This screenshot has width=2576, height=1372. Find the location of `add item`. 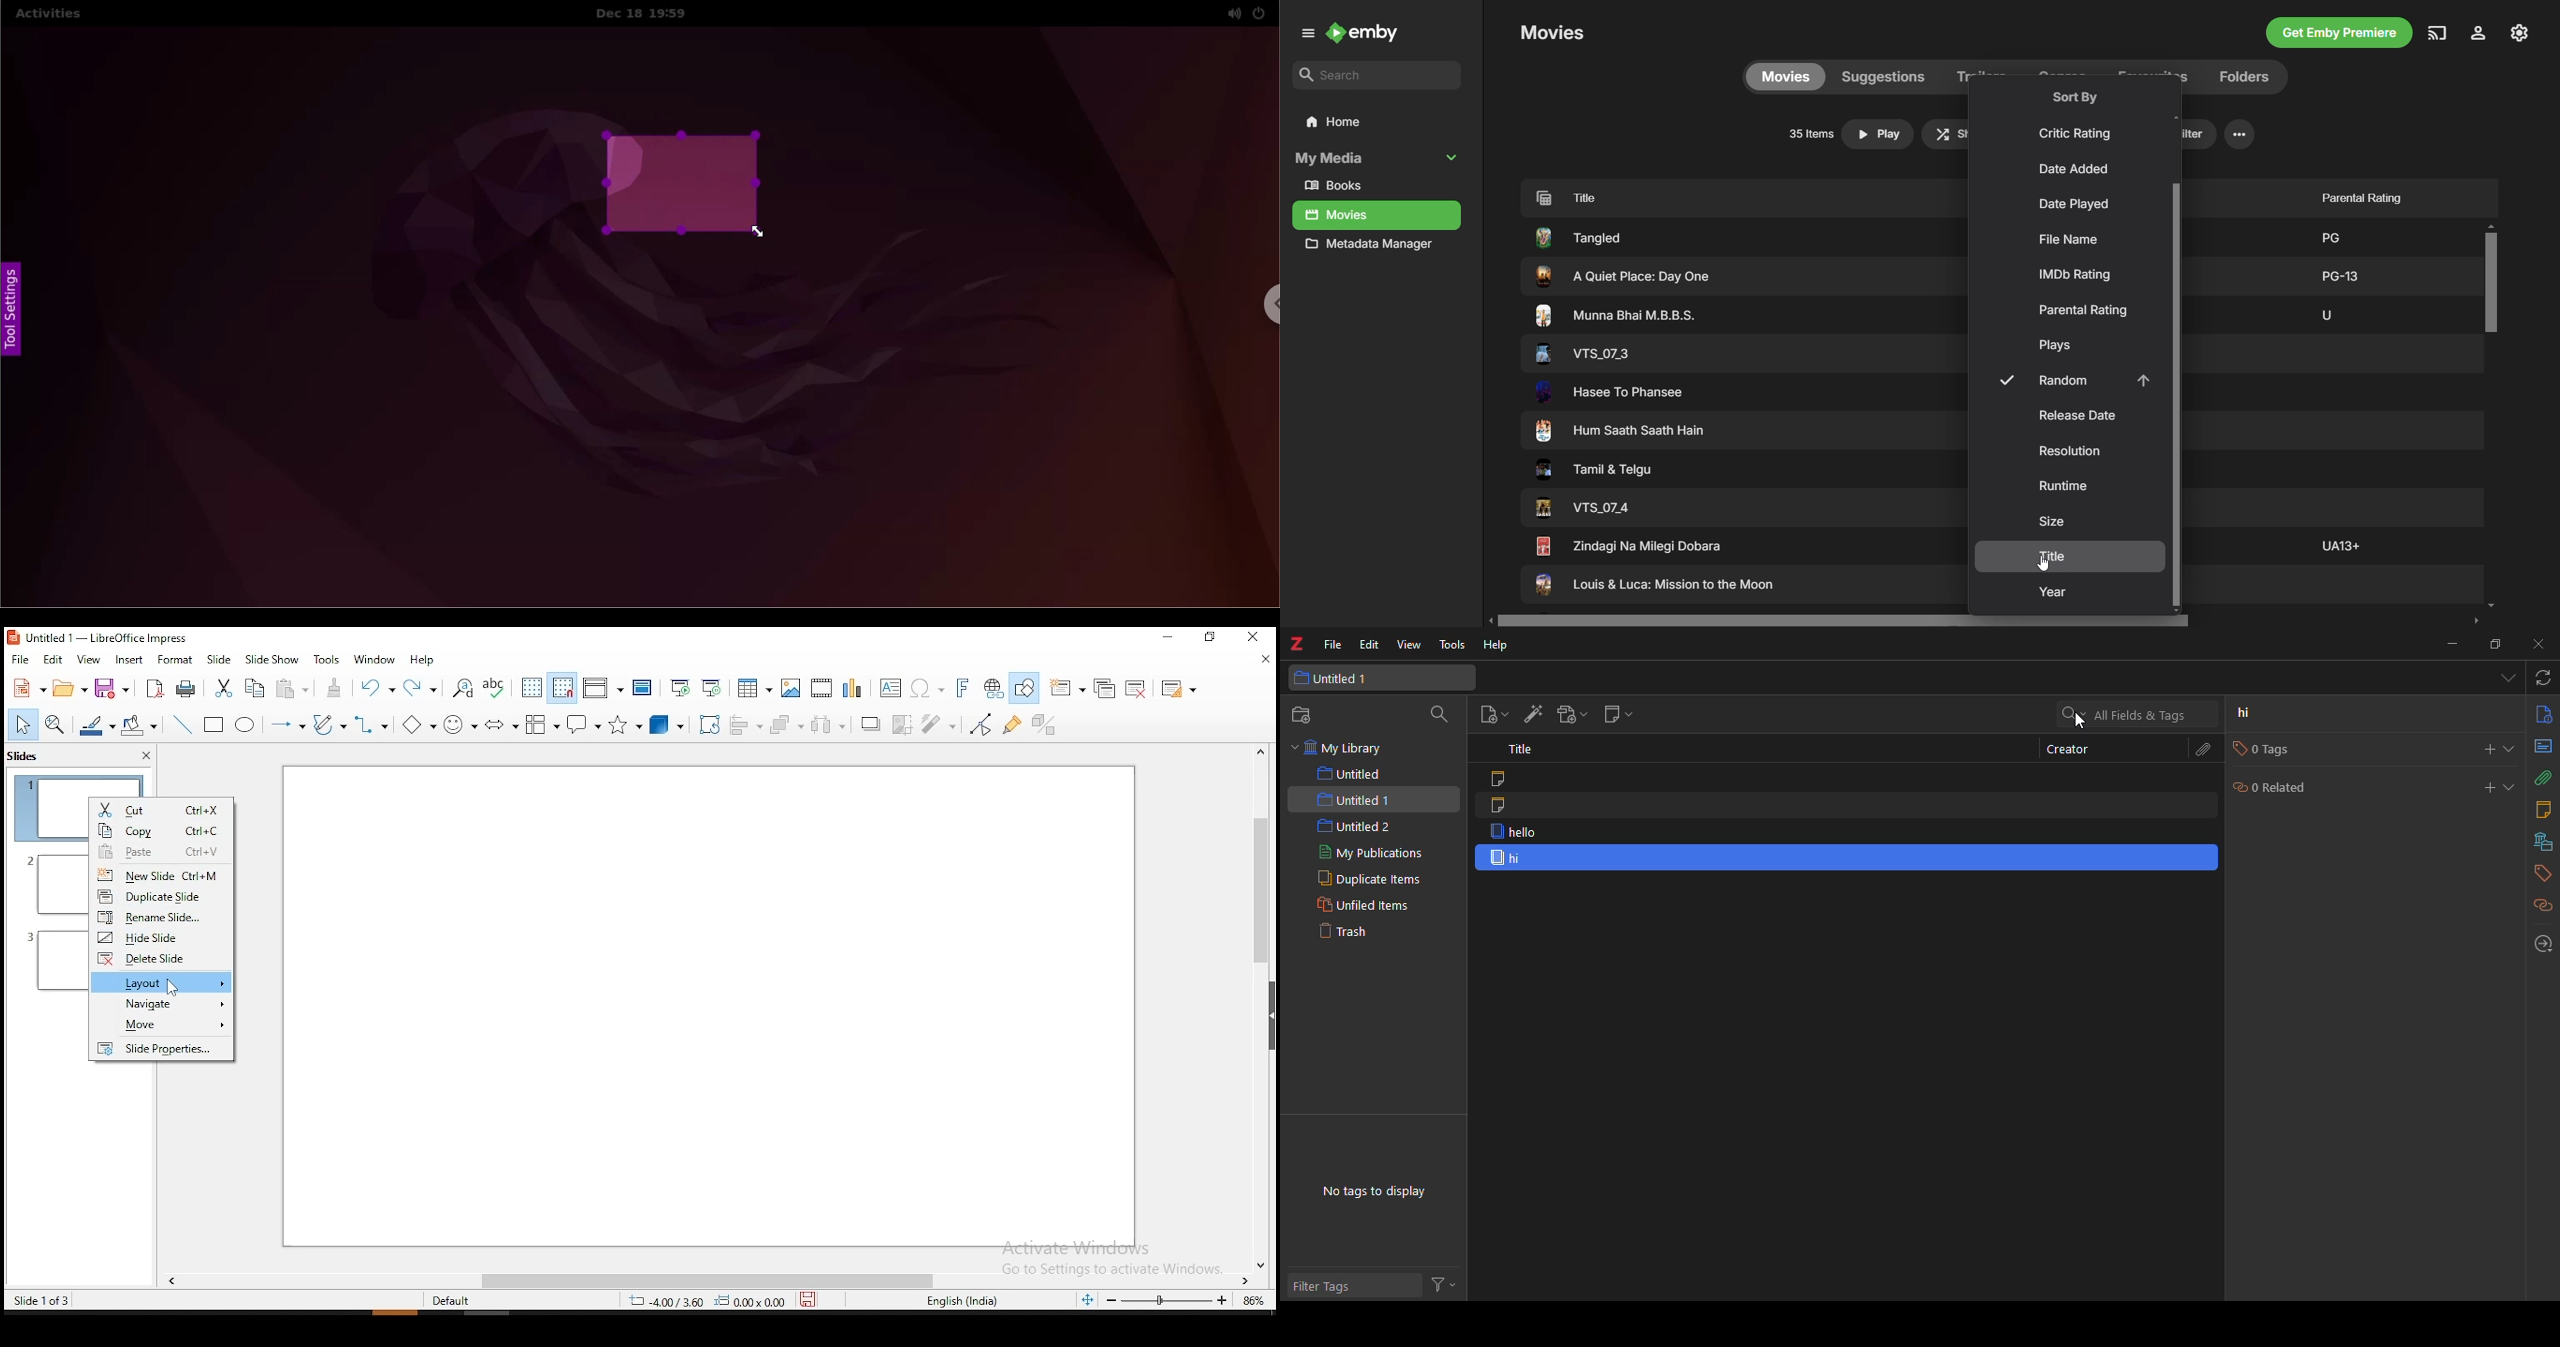

add item is located at coordinates (1534, 714).